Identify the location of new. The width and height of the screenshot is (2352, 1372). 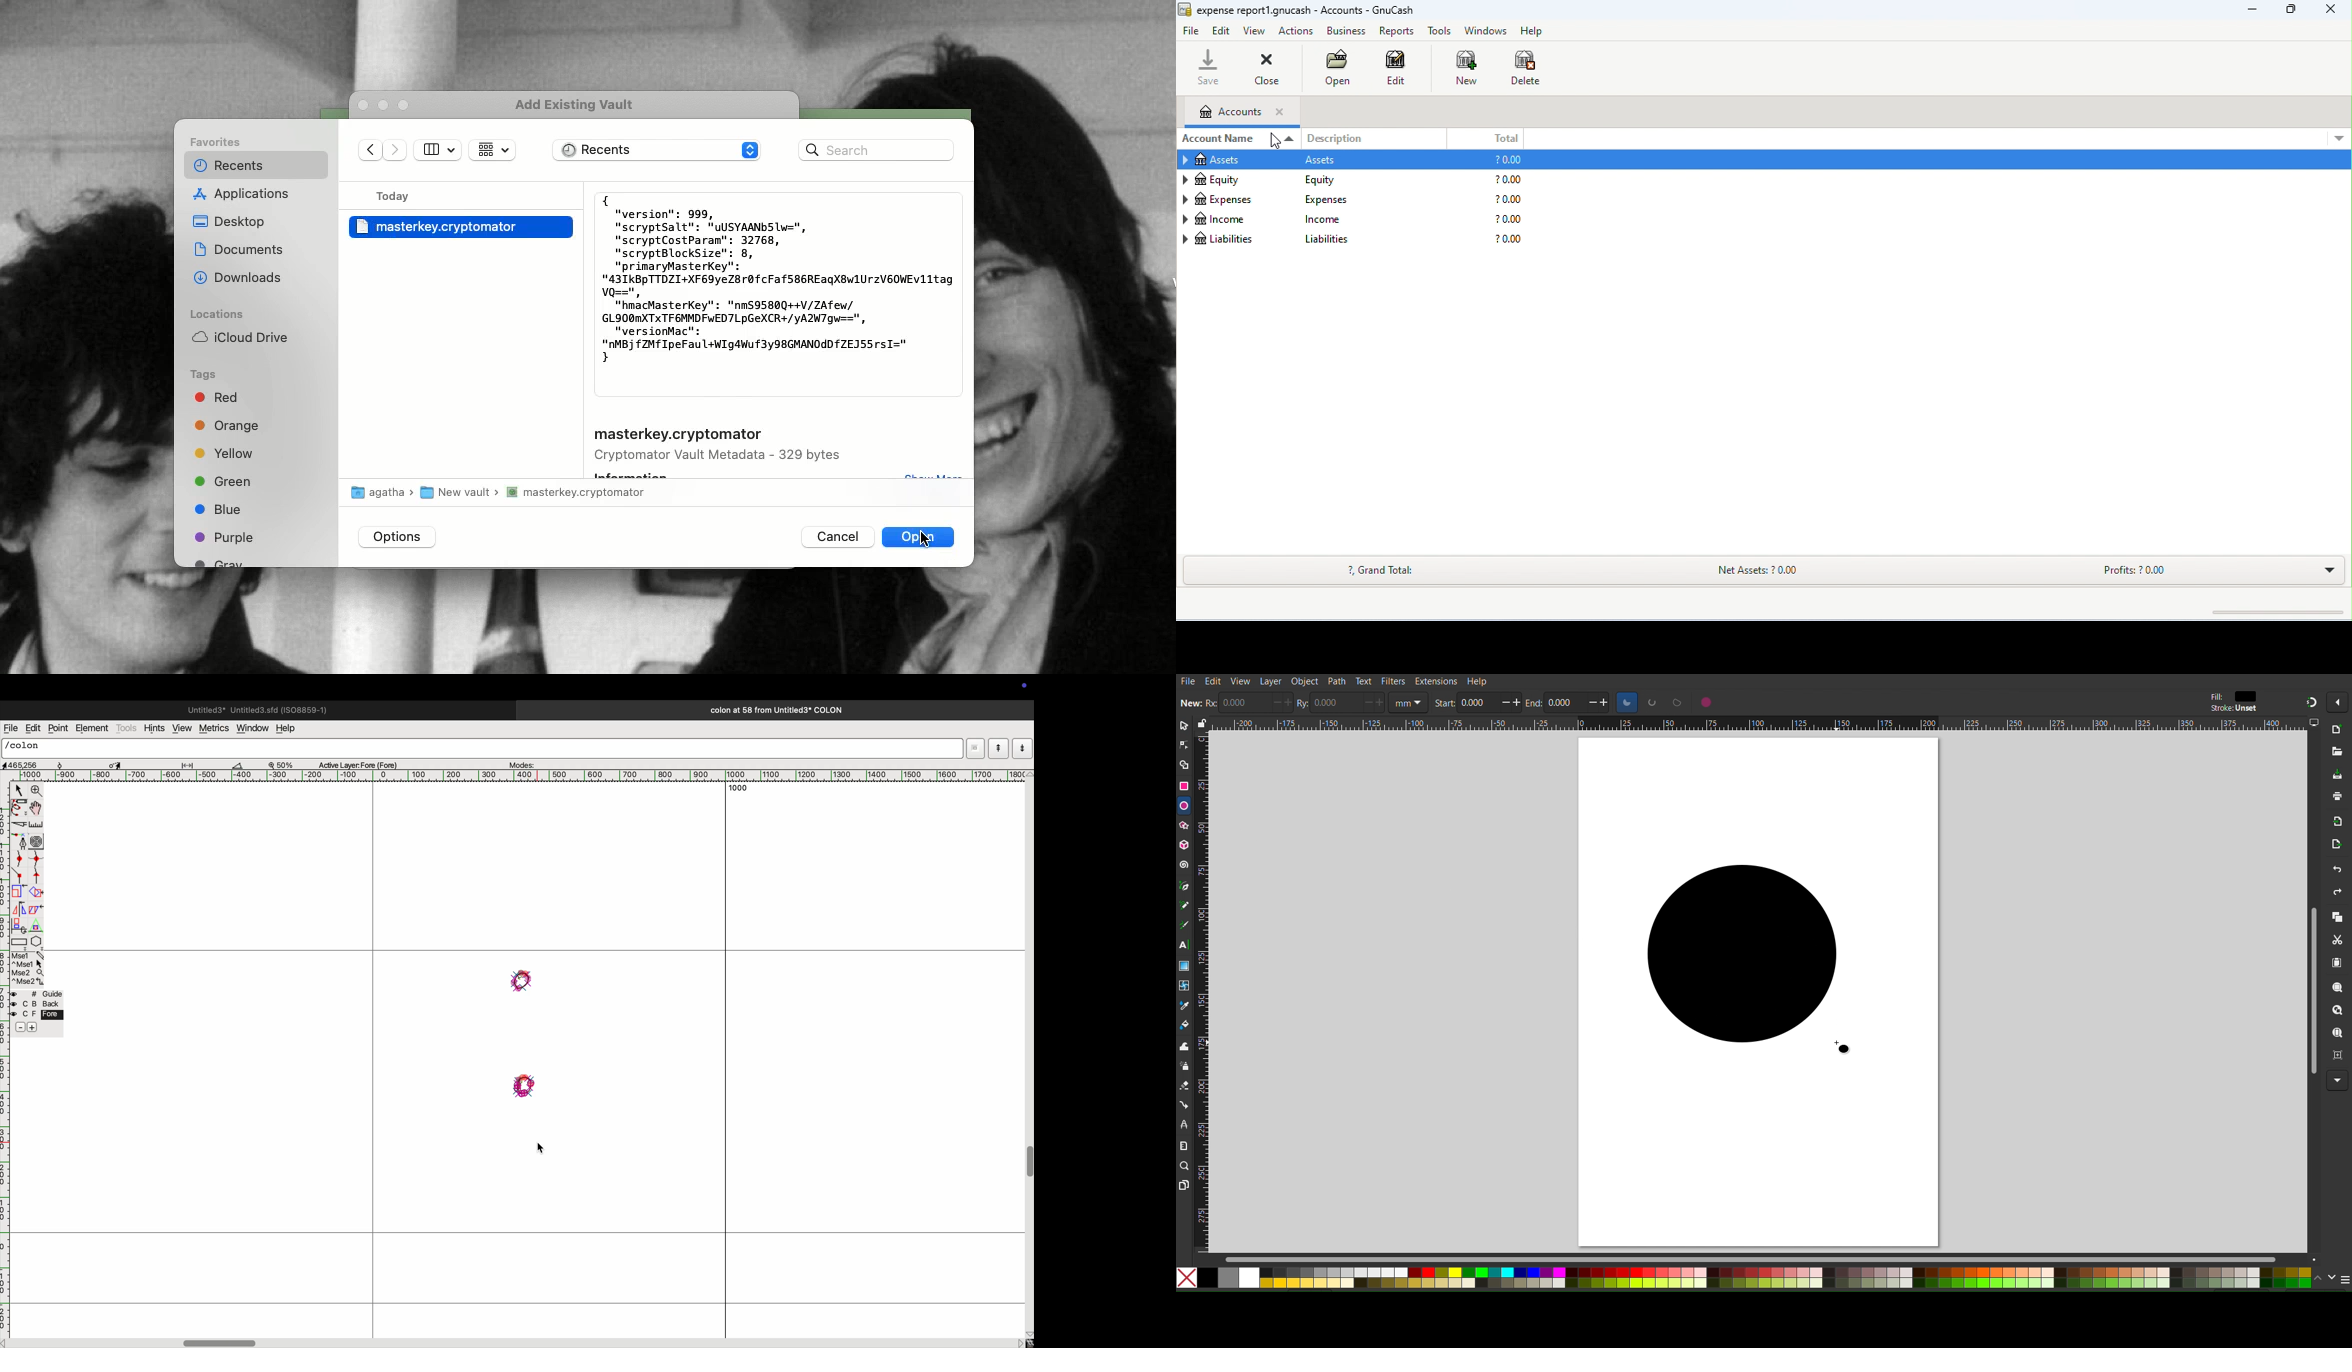
(1191, 703).